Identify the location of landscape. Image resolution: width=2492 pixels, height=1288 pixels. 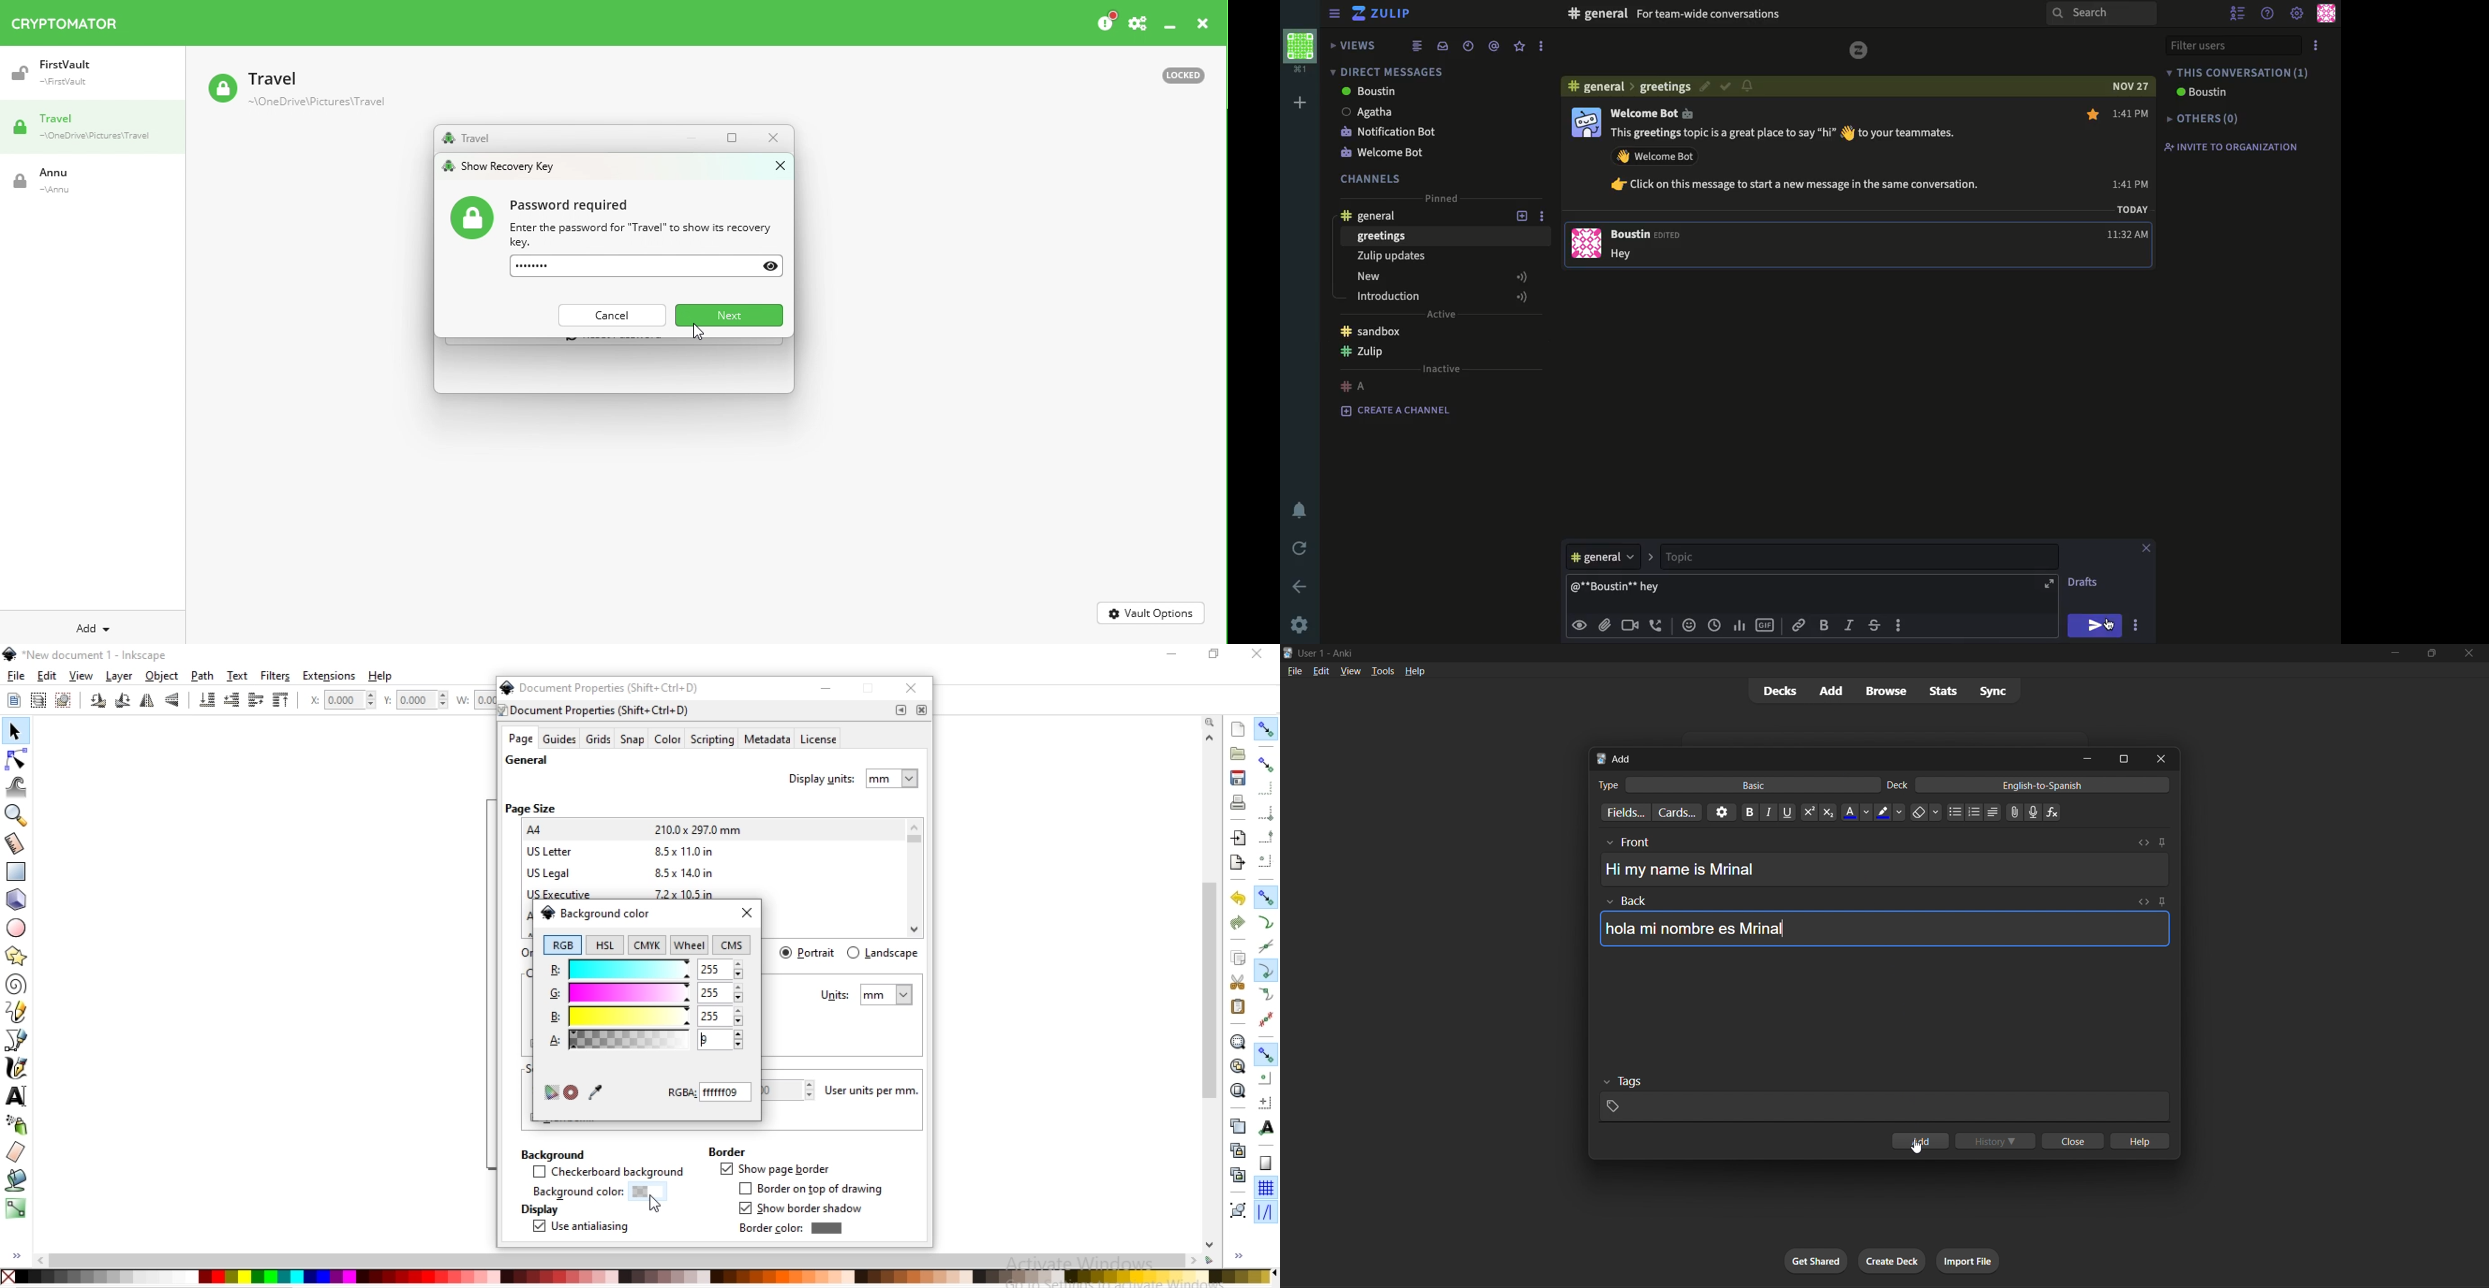
(882, 953).